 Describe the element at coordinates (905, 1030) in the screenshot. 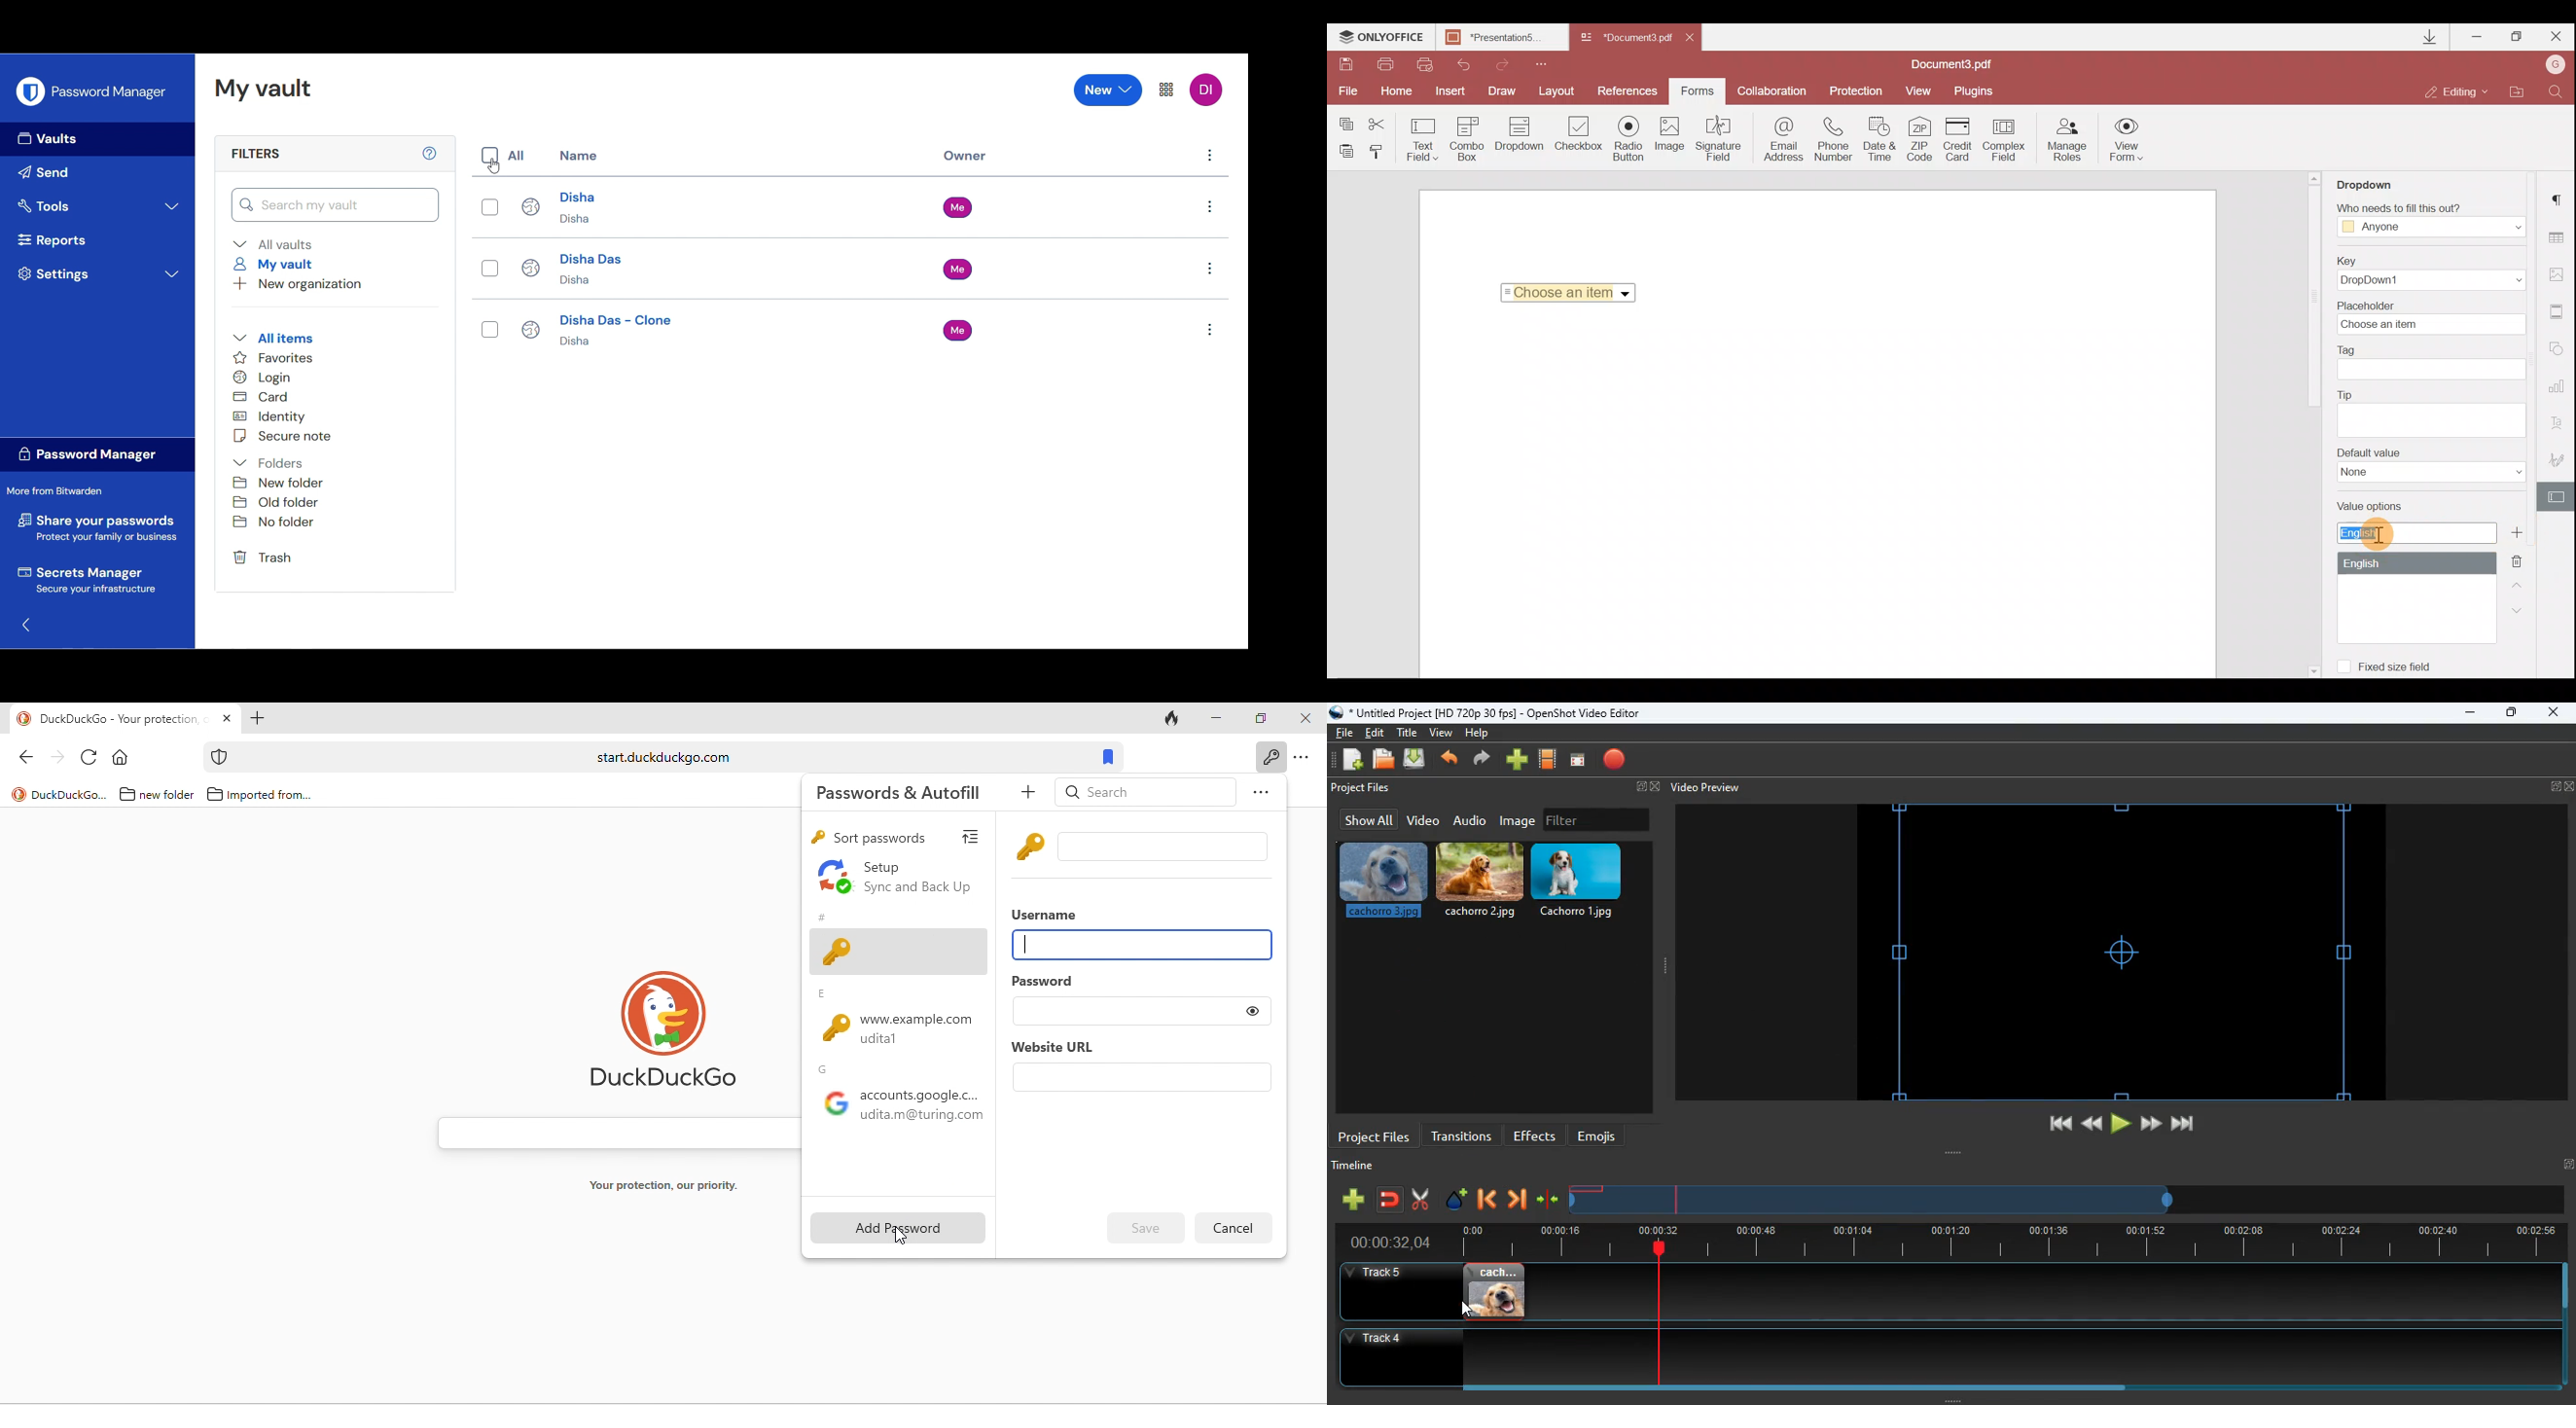

I see `www.example.com` at that location.